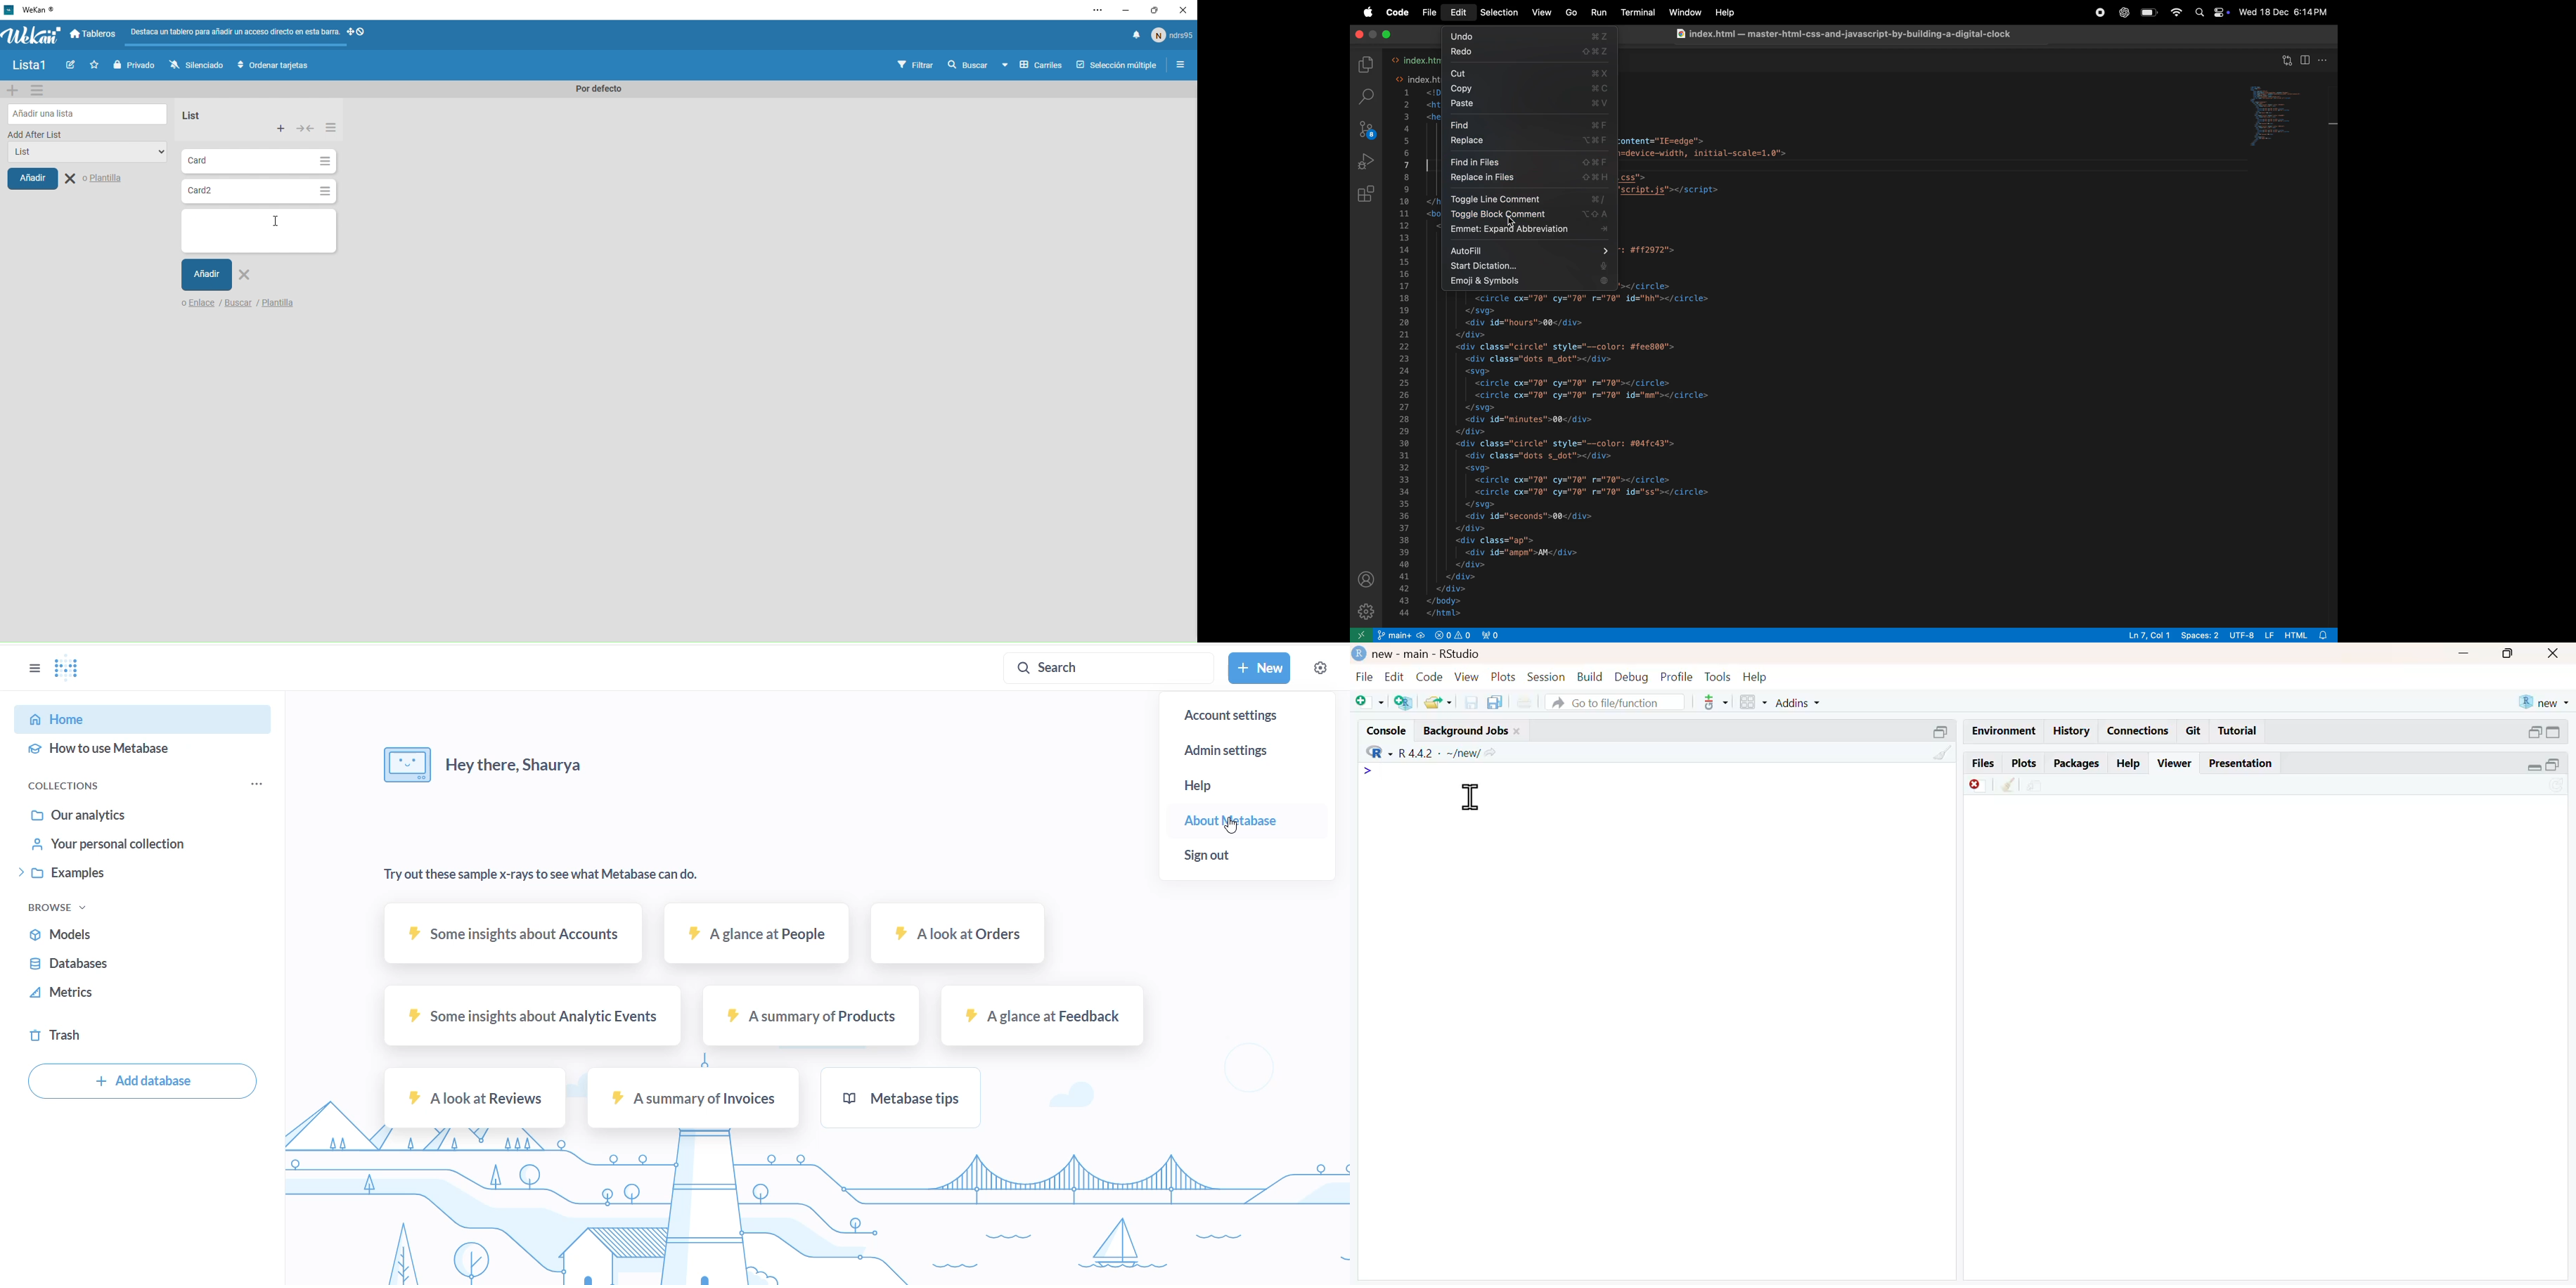  I want to click on Favourites, so click(96, 65).